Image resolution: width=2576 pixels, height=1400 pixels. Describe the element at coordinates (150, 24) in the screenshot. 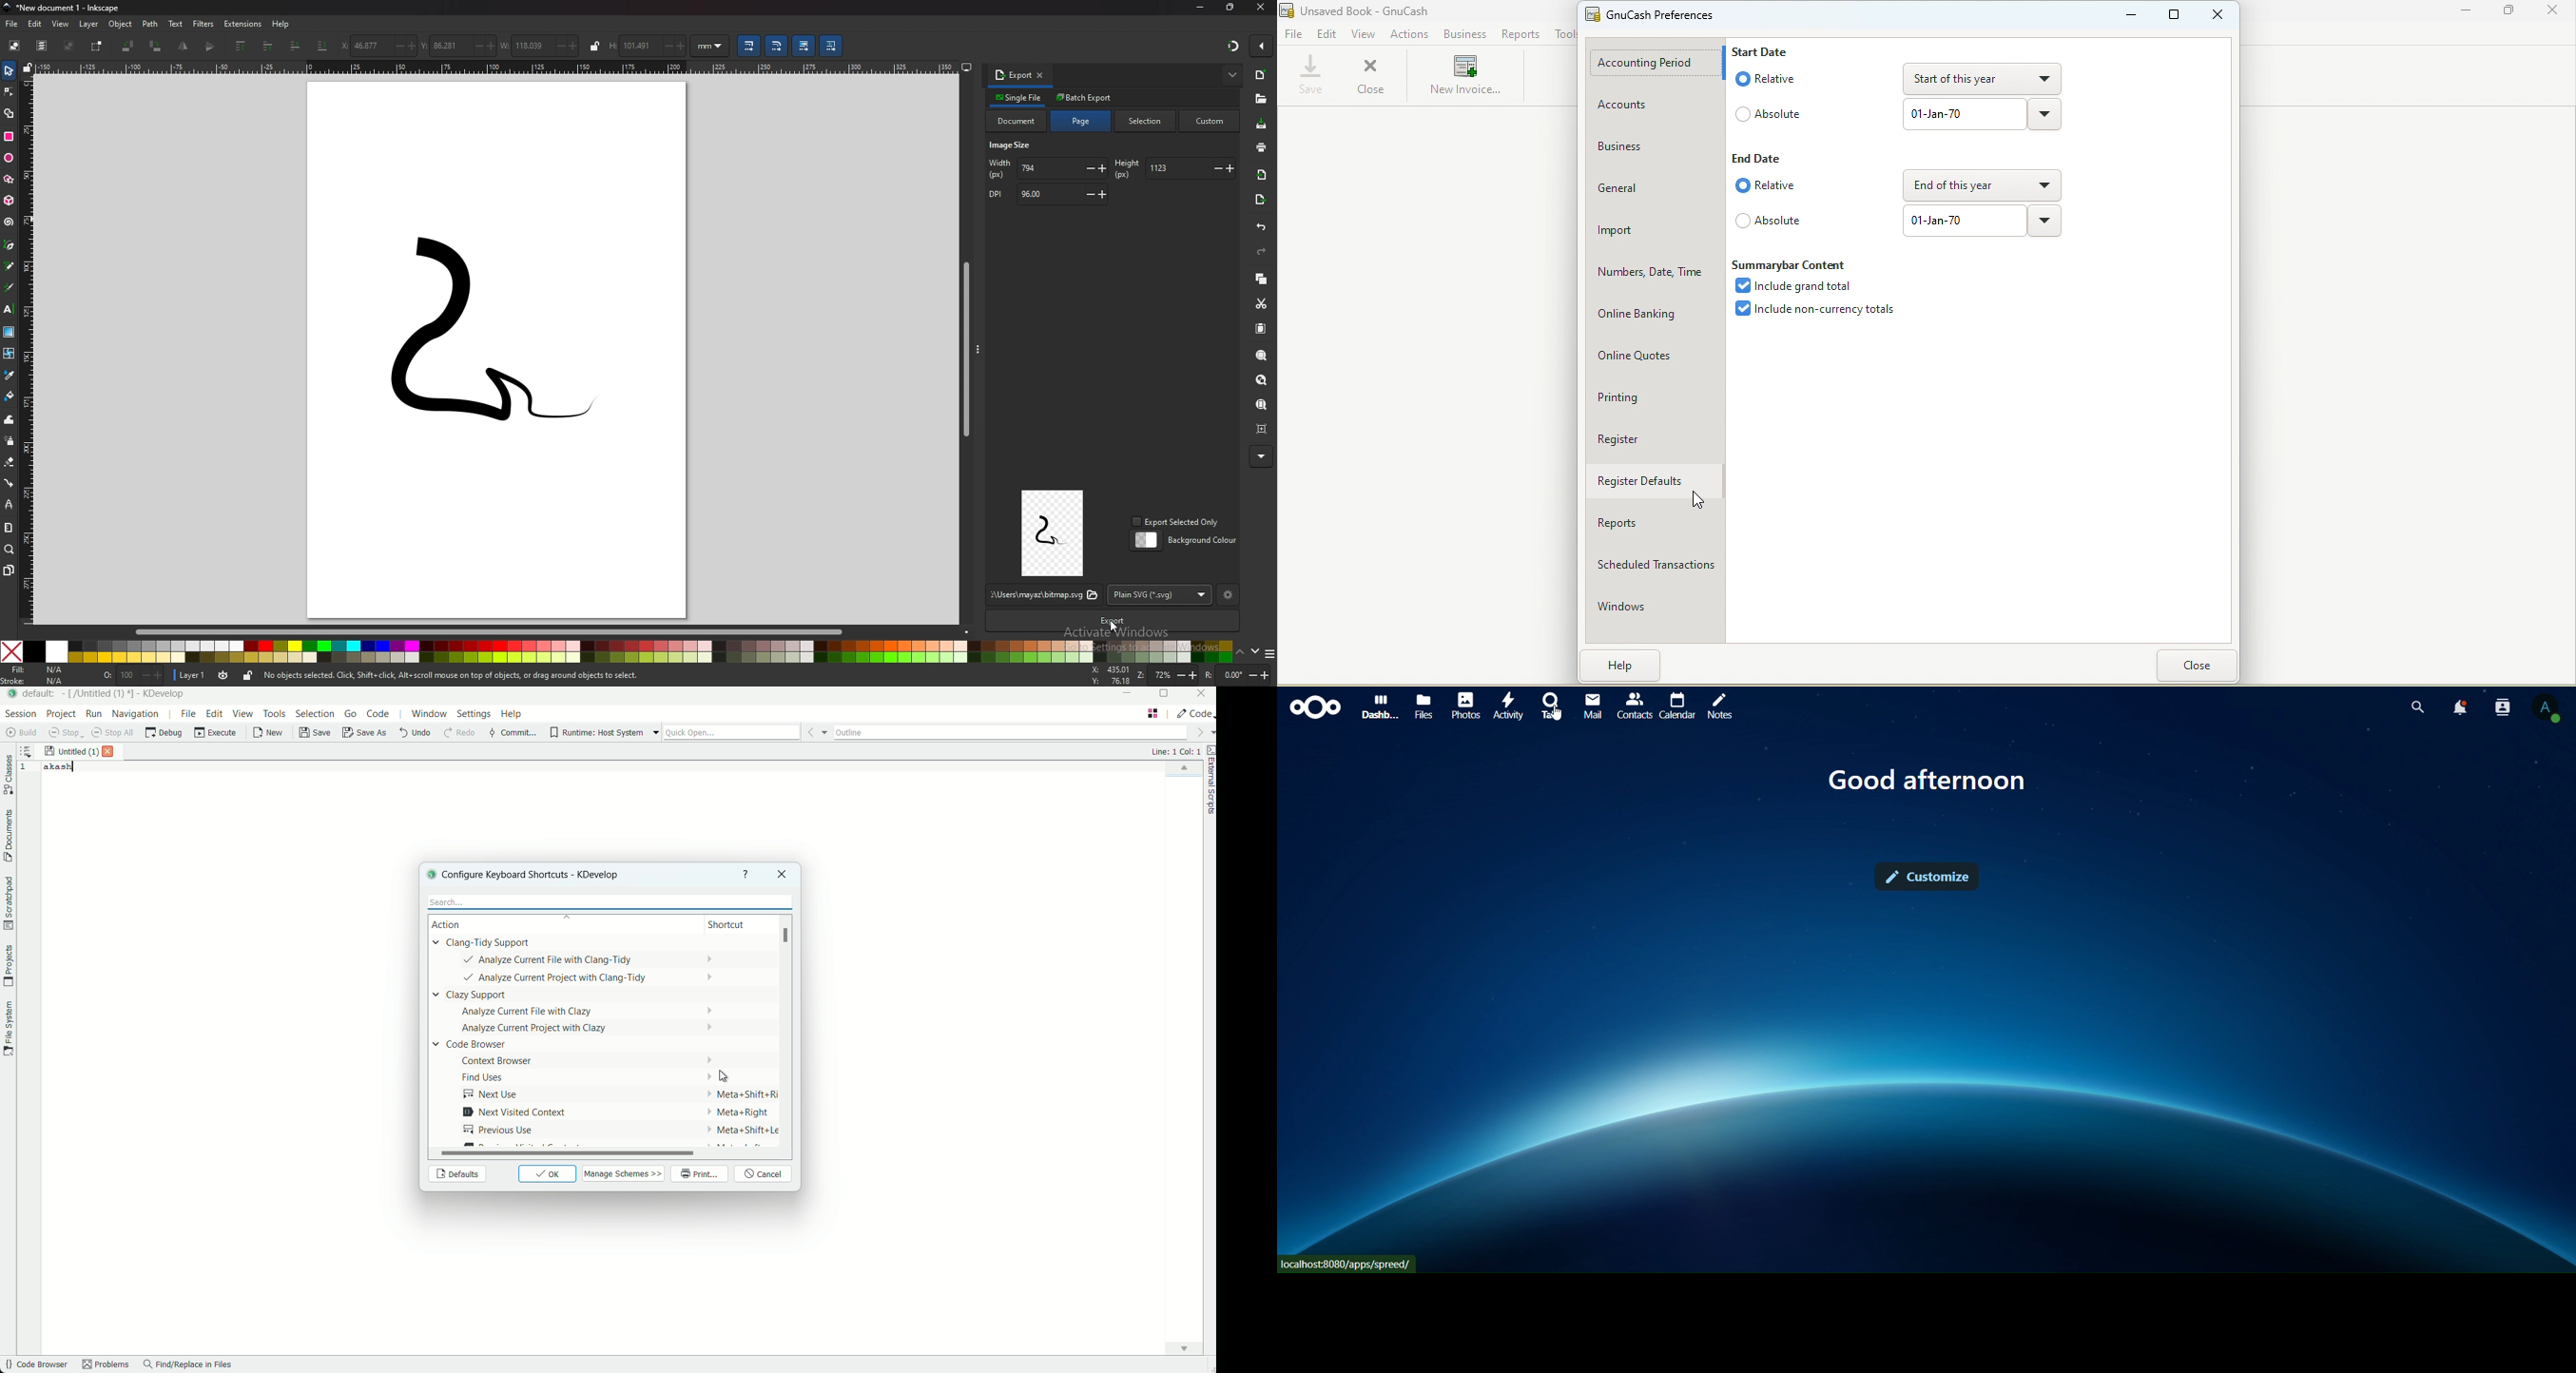

I see `path` at that location.